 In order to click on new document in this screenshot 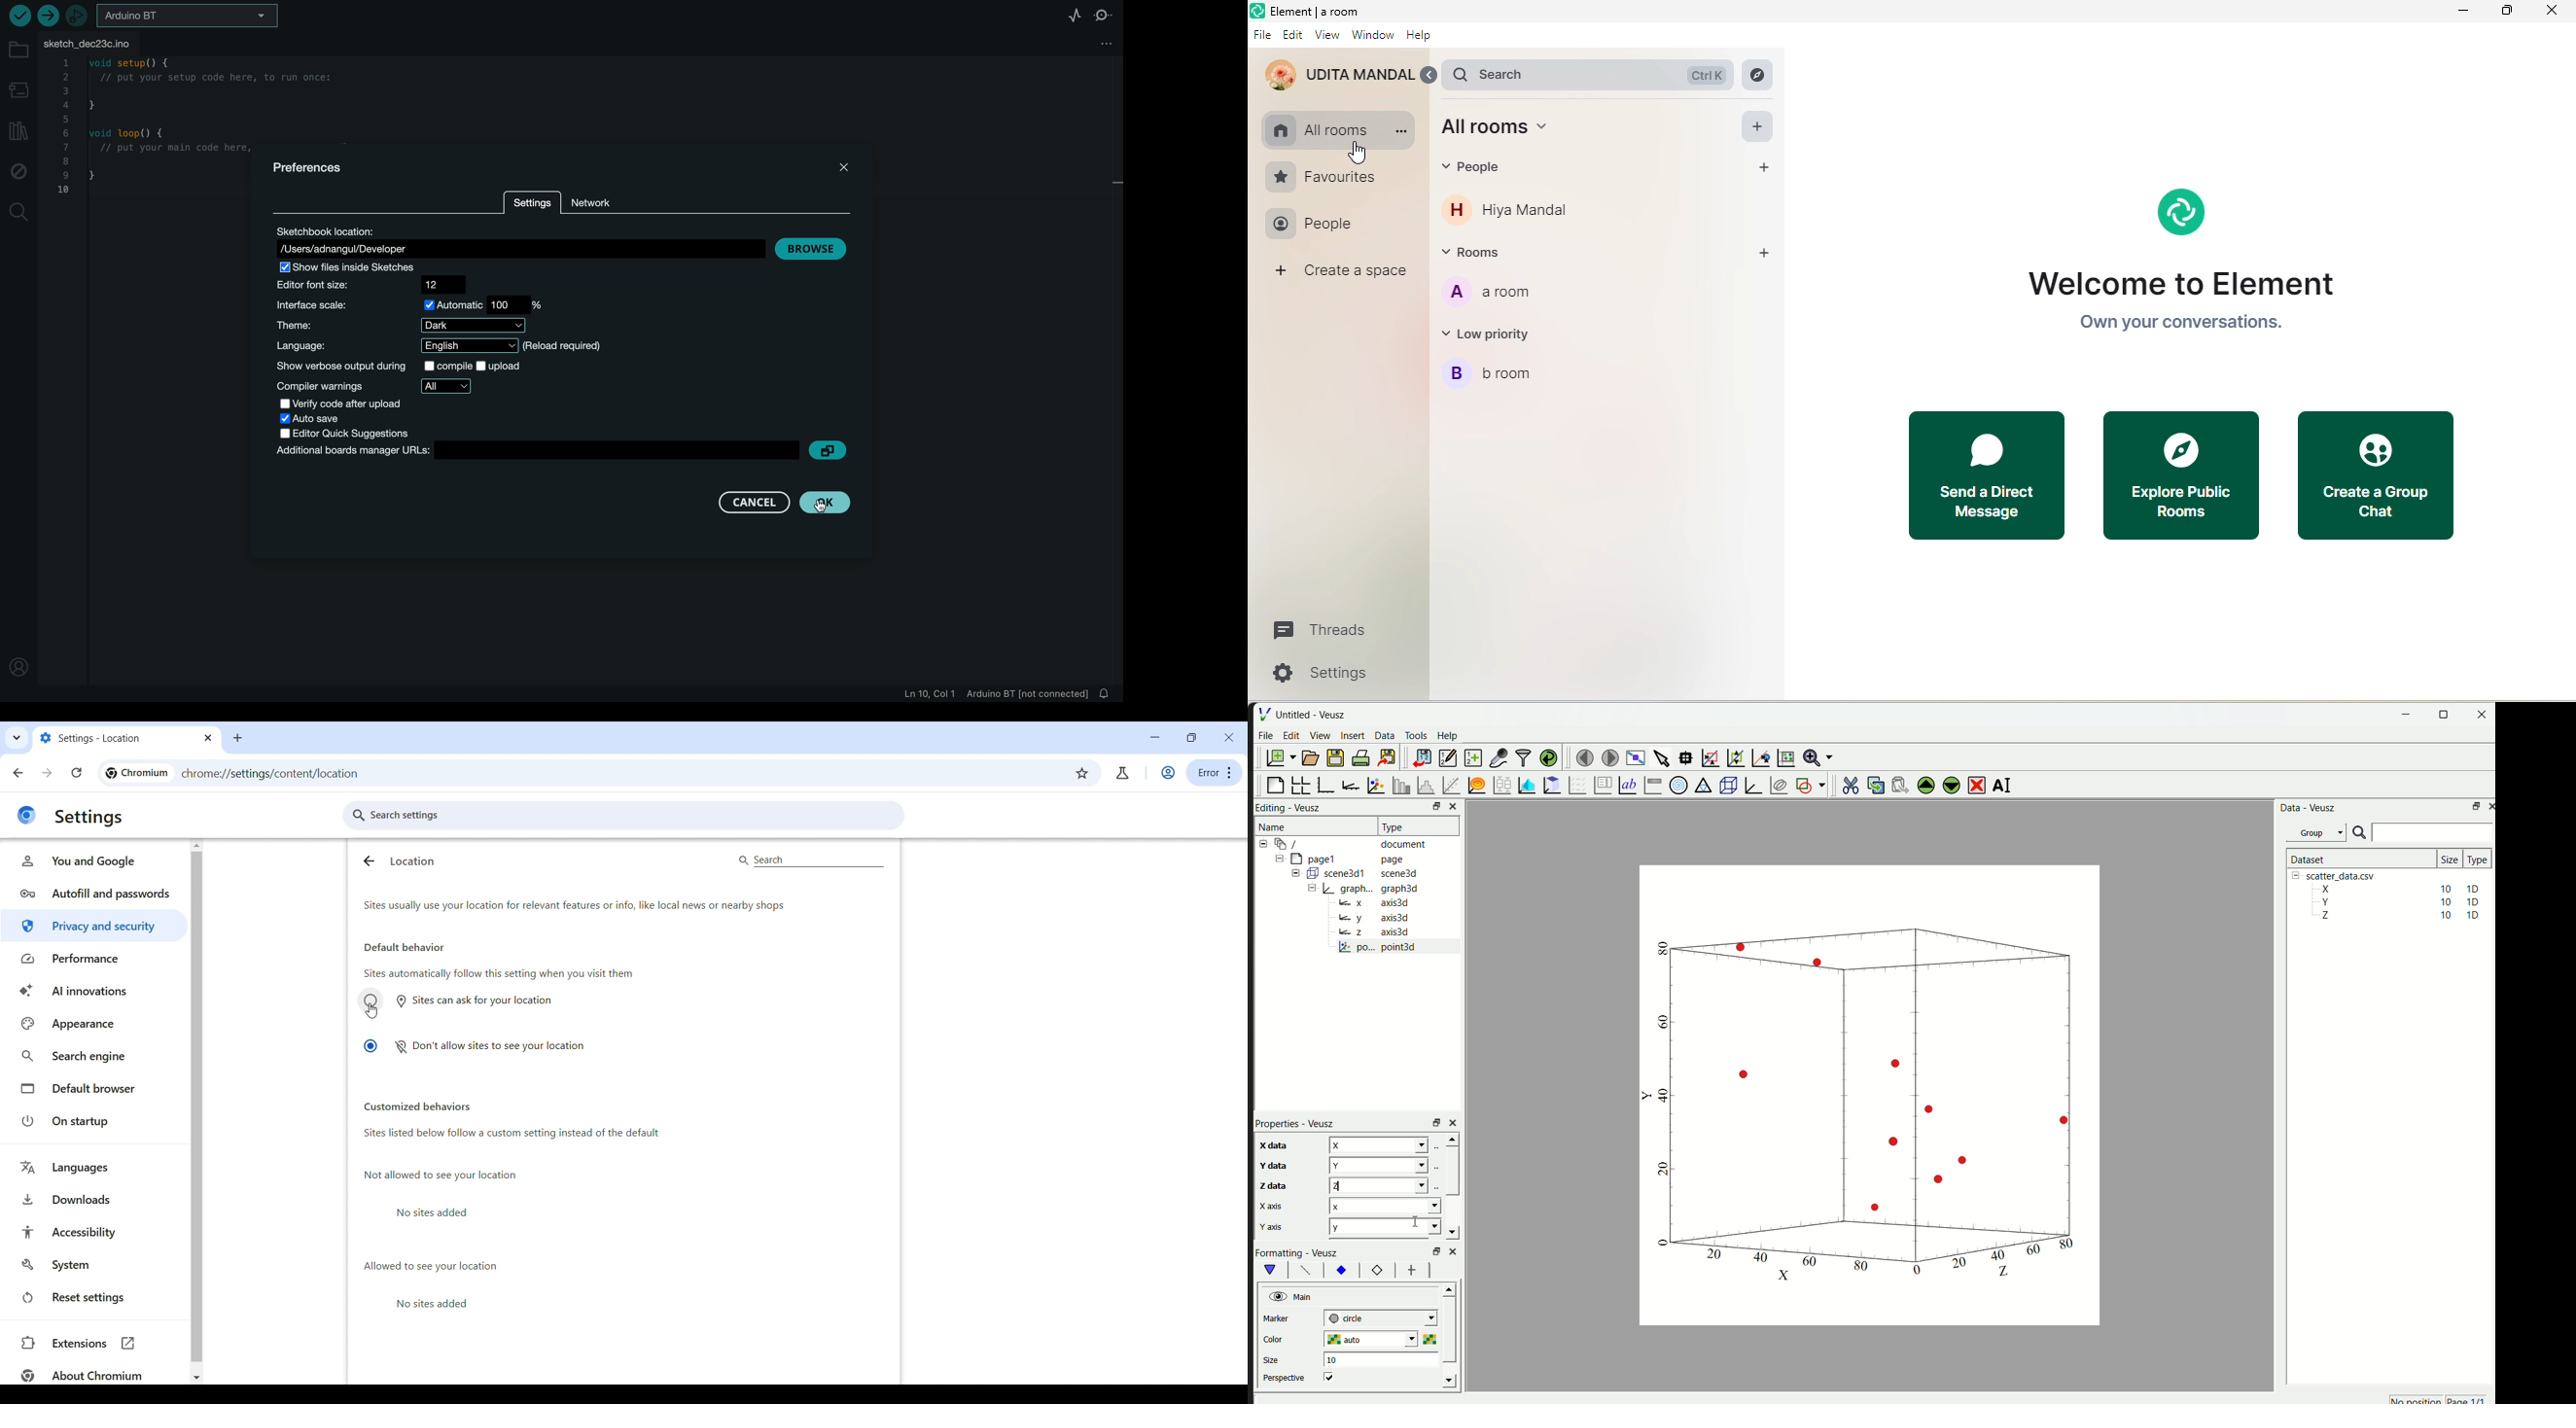, I will do `click(1278, 757)`.